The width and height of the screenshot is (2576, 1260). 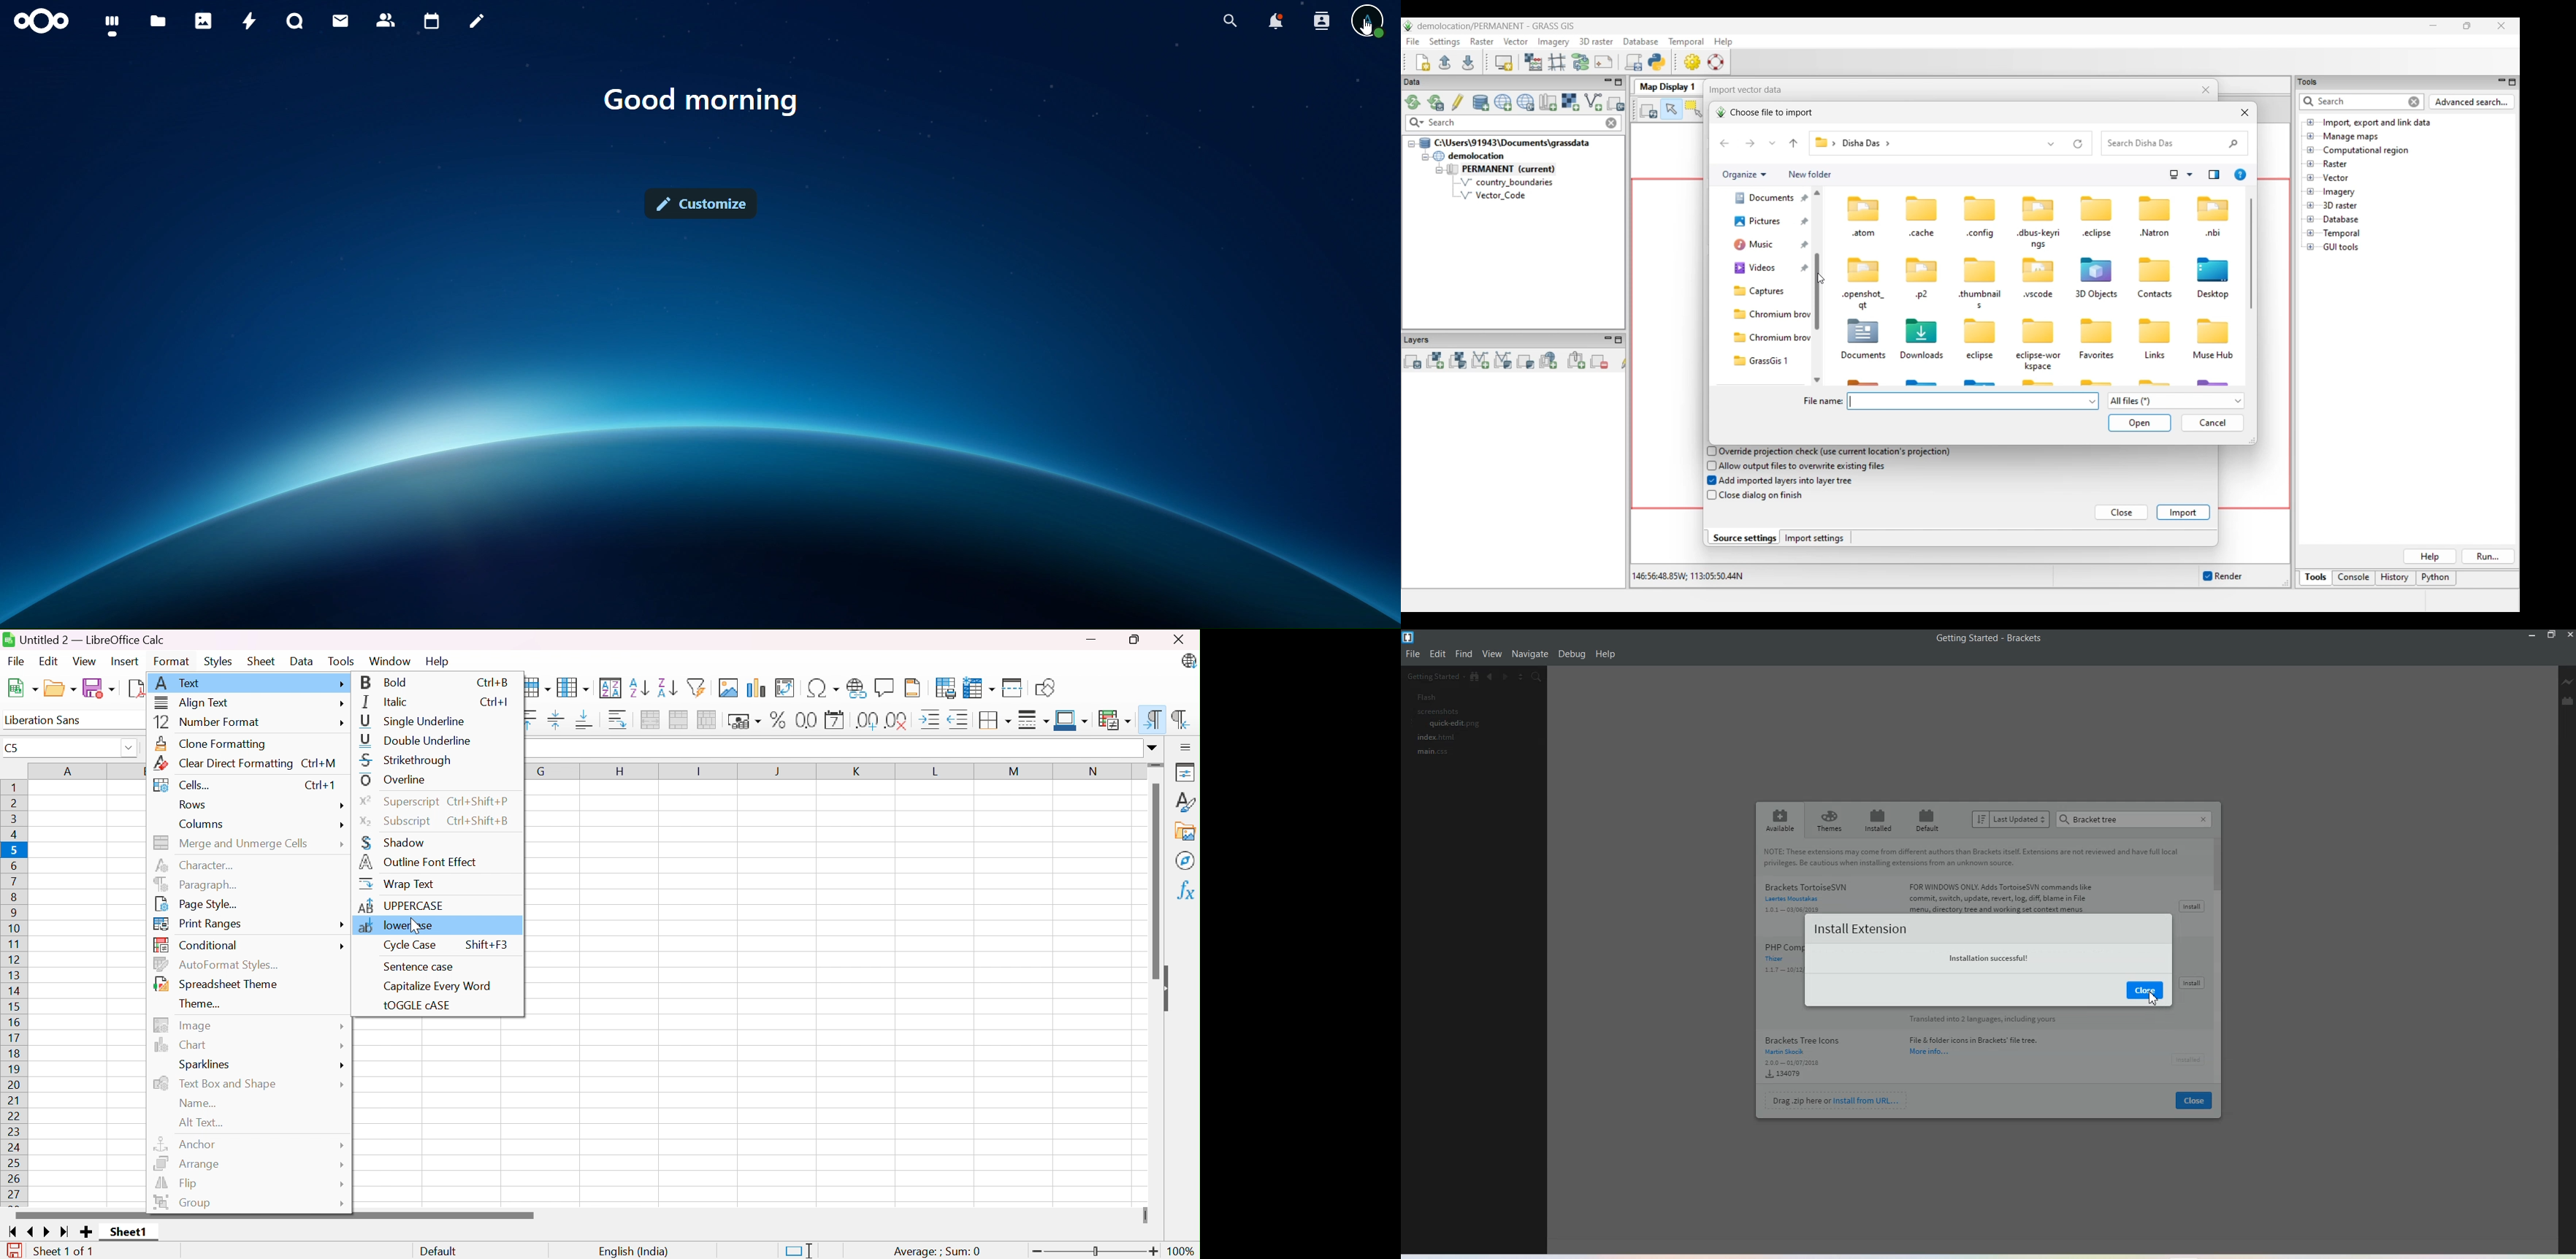 What do you see at coordinates (293, 22) in the screenshot?
I see `talk` at bounding box center [293, 22].